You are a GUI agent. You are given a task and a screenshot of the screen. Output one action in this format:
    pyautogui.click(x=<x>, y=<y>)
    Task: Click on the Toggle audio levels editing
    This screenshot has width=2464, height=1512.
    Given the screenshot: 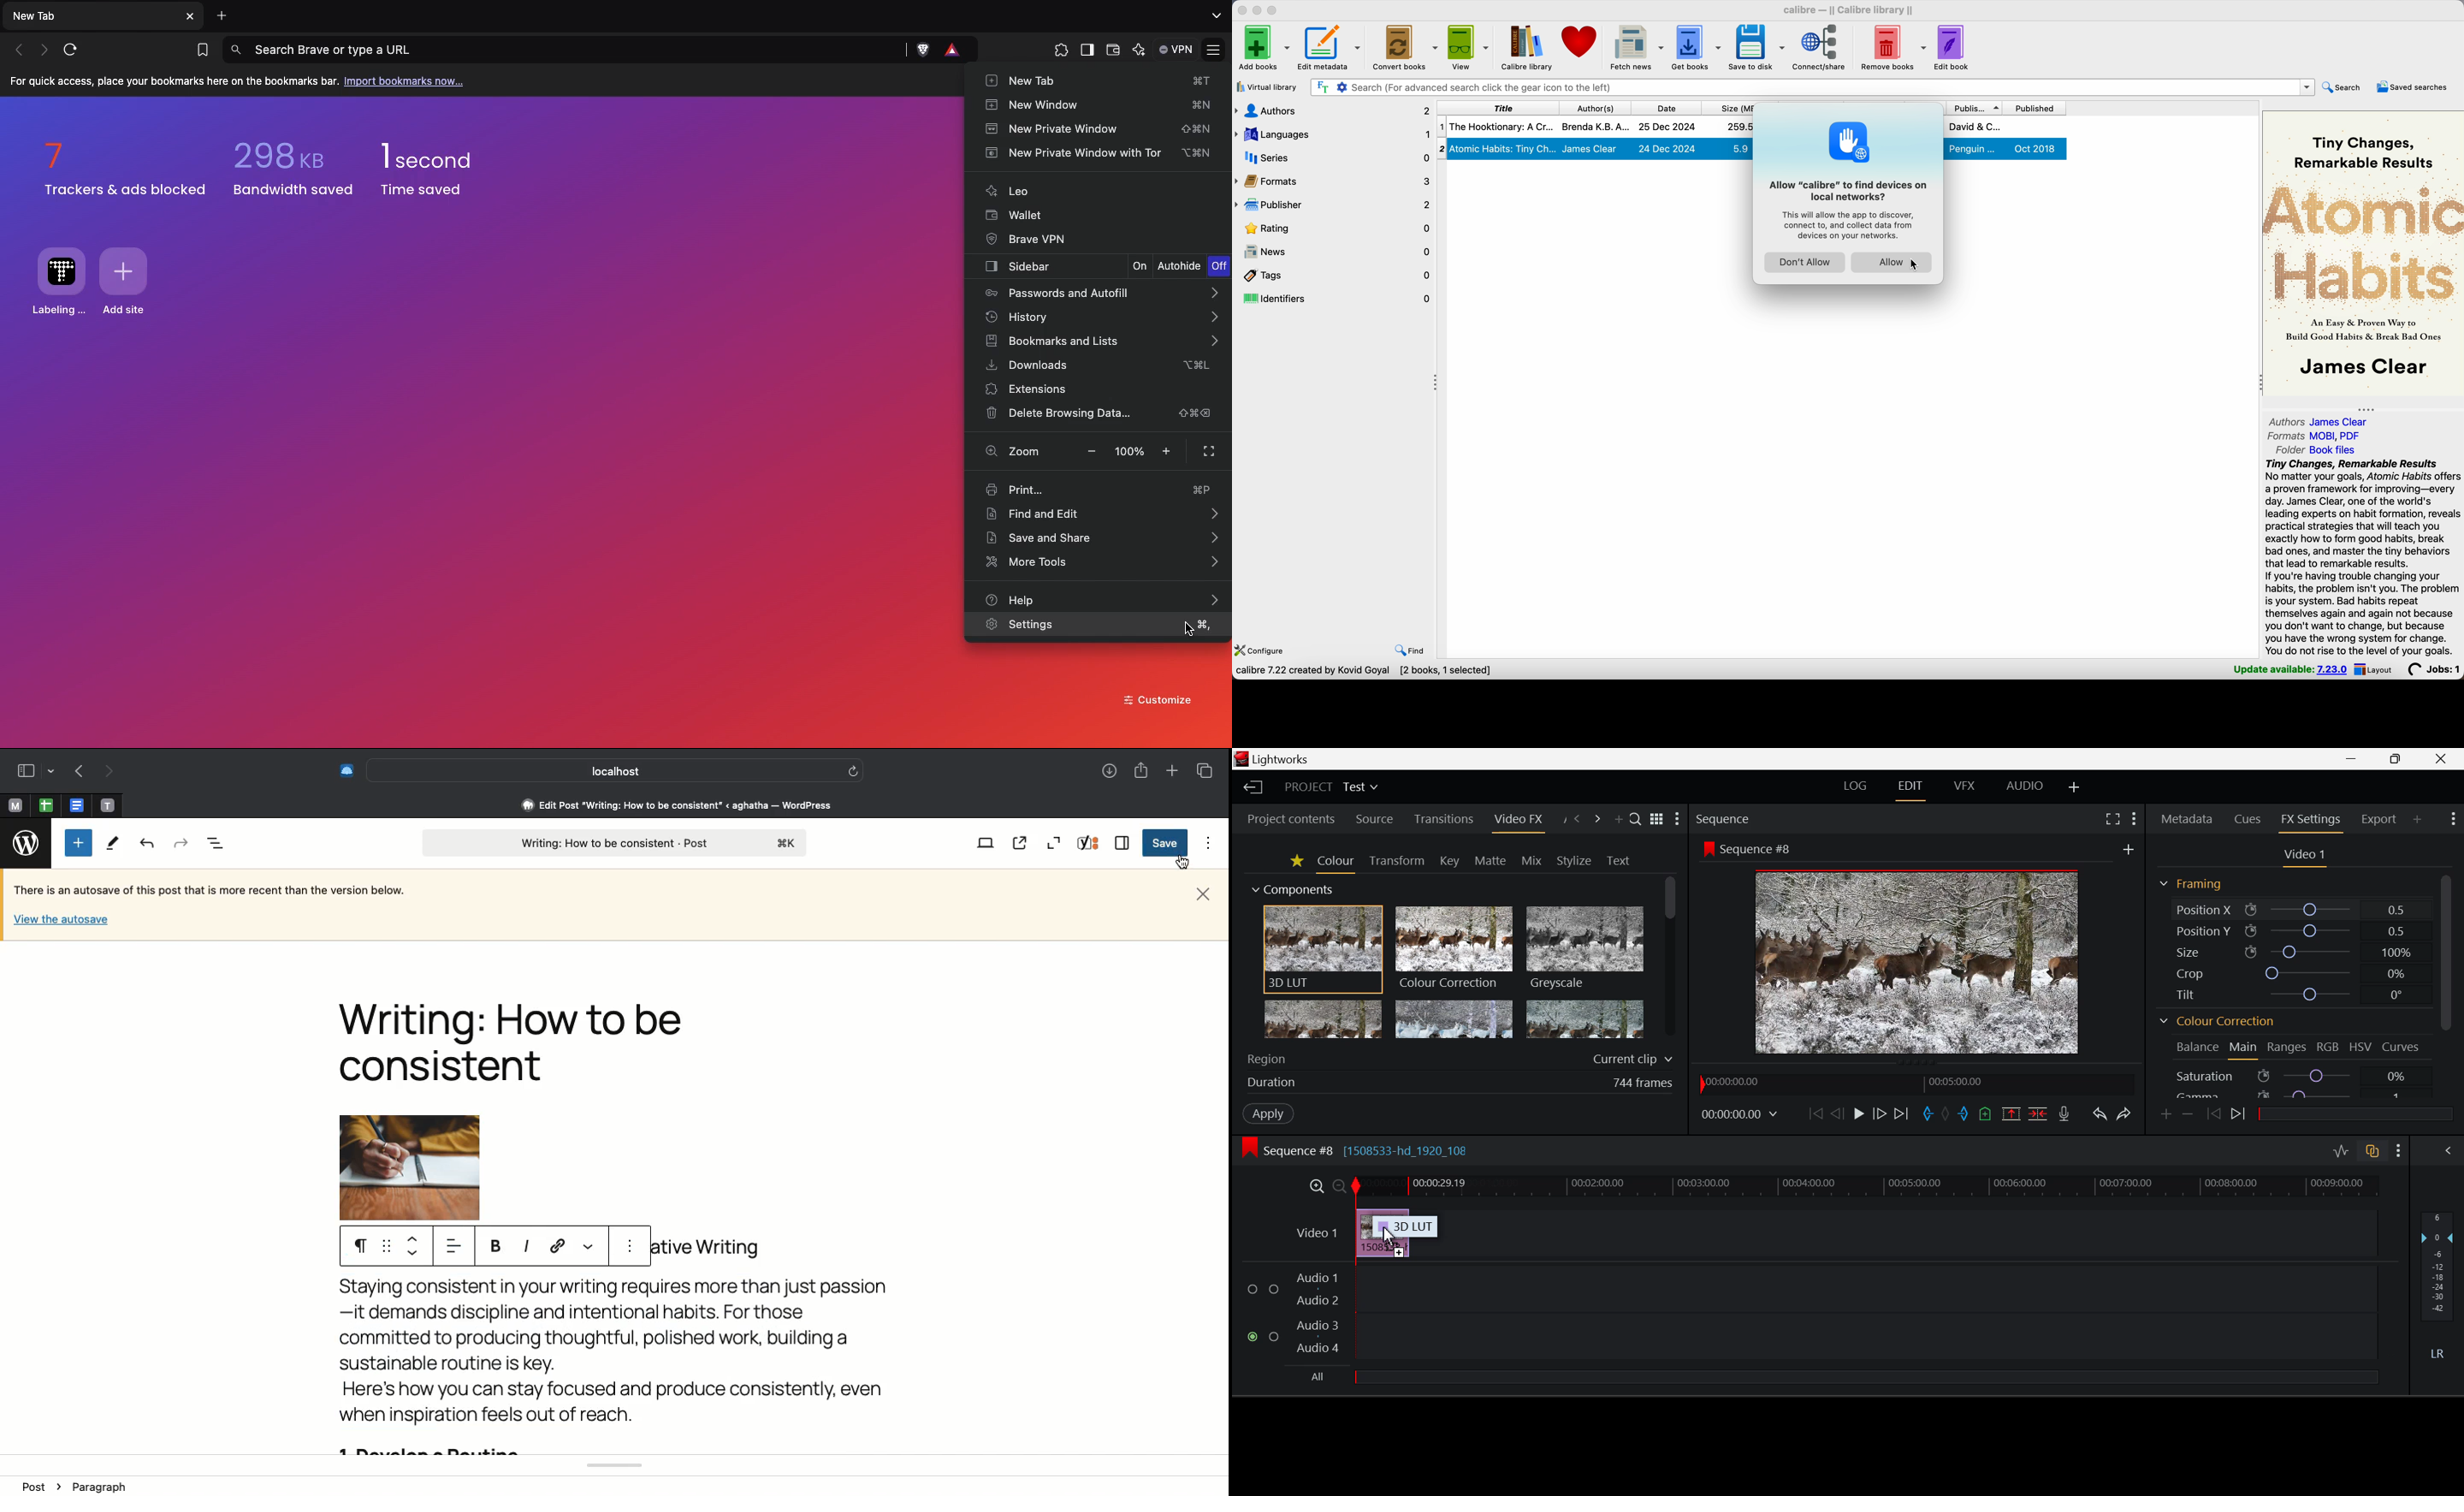 What is the action you would take?
    pyautogui.click(x=2341, y=1150)
    